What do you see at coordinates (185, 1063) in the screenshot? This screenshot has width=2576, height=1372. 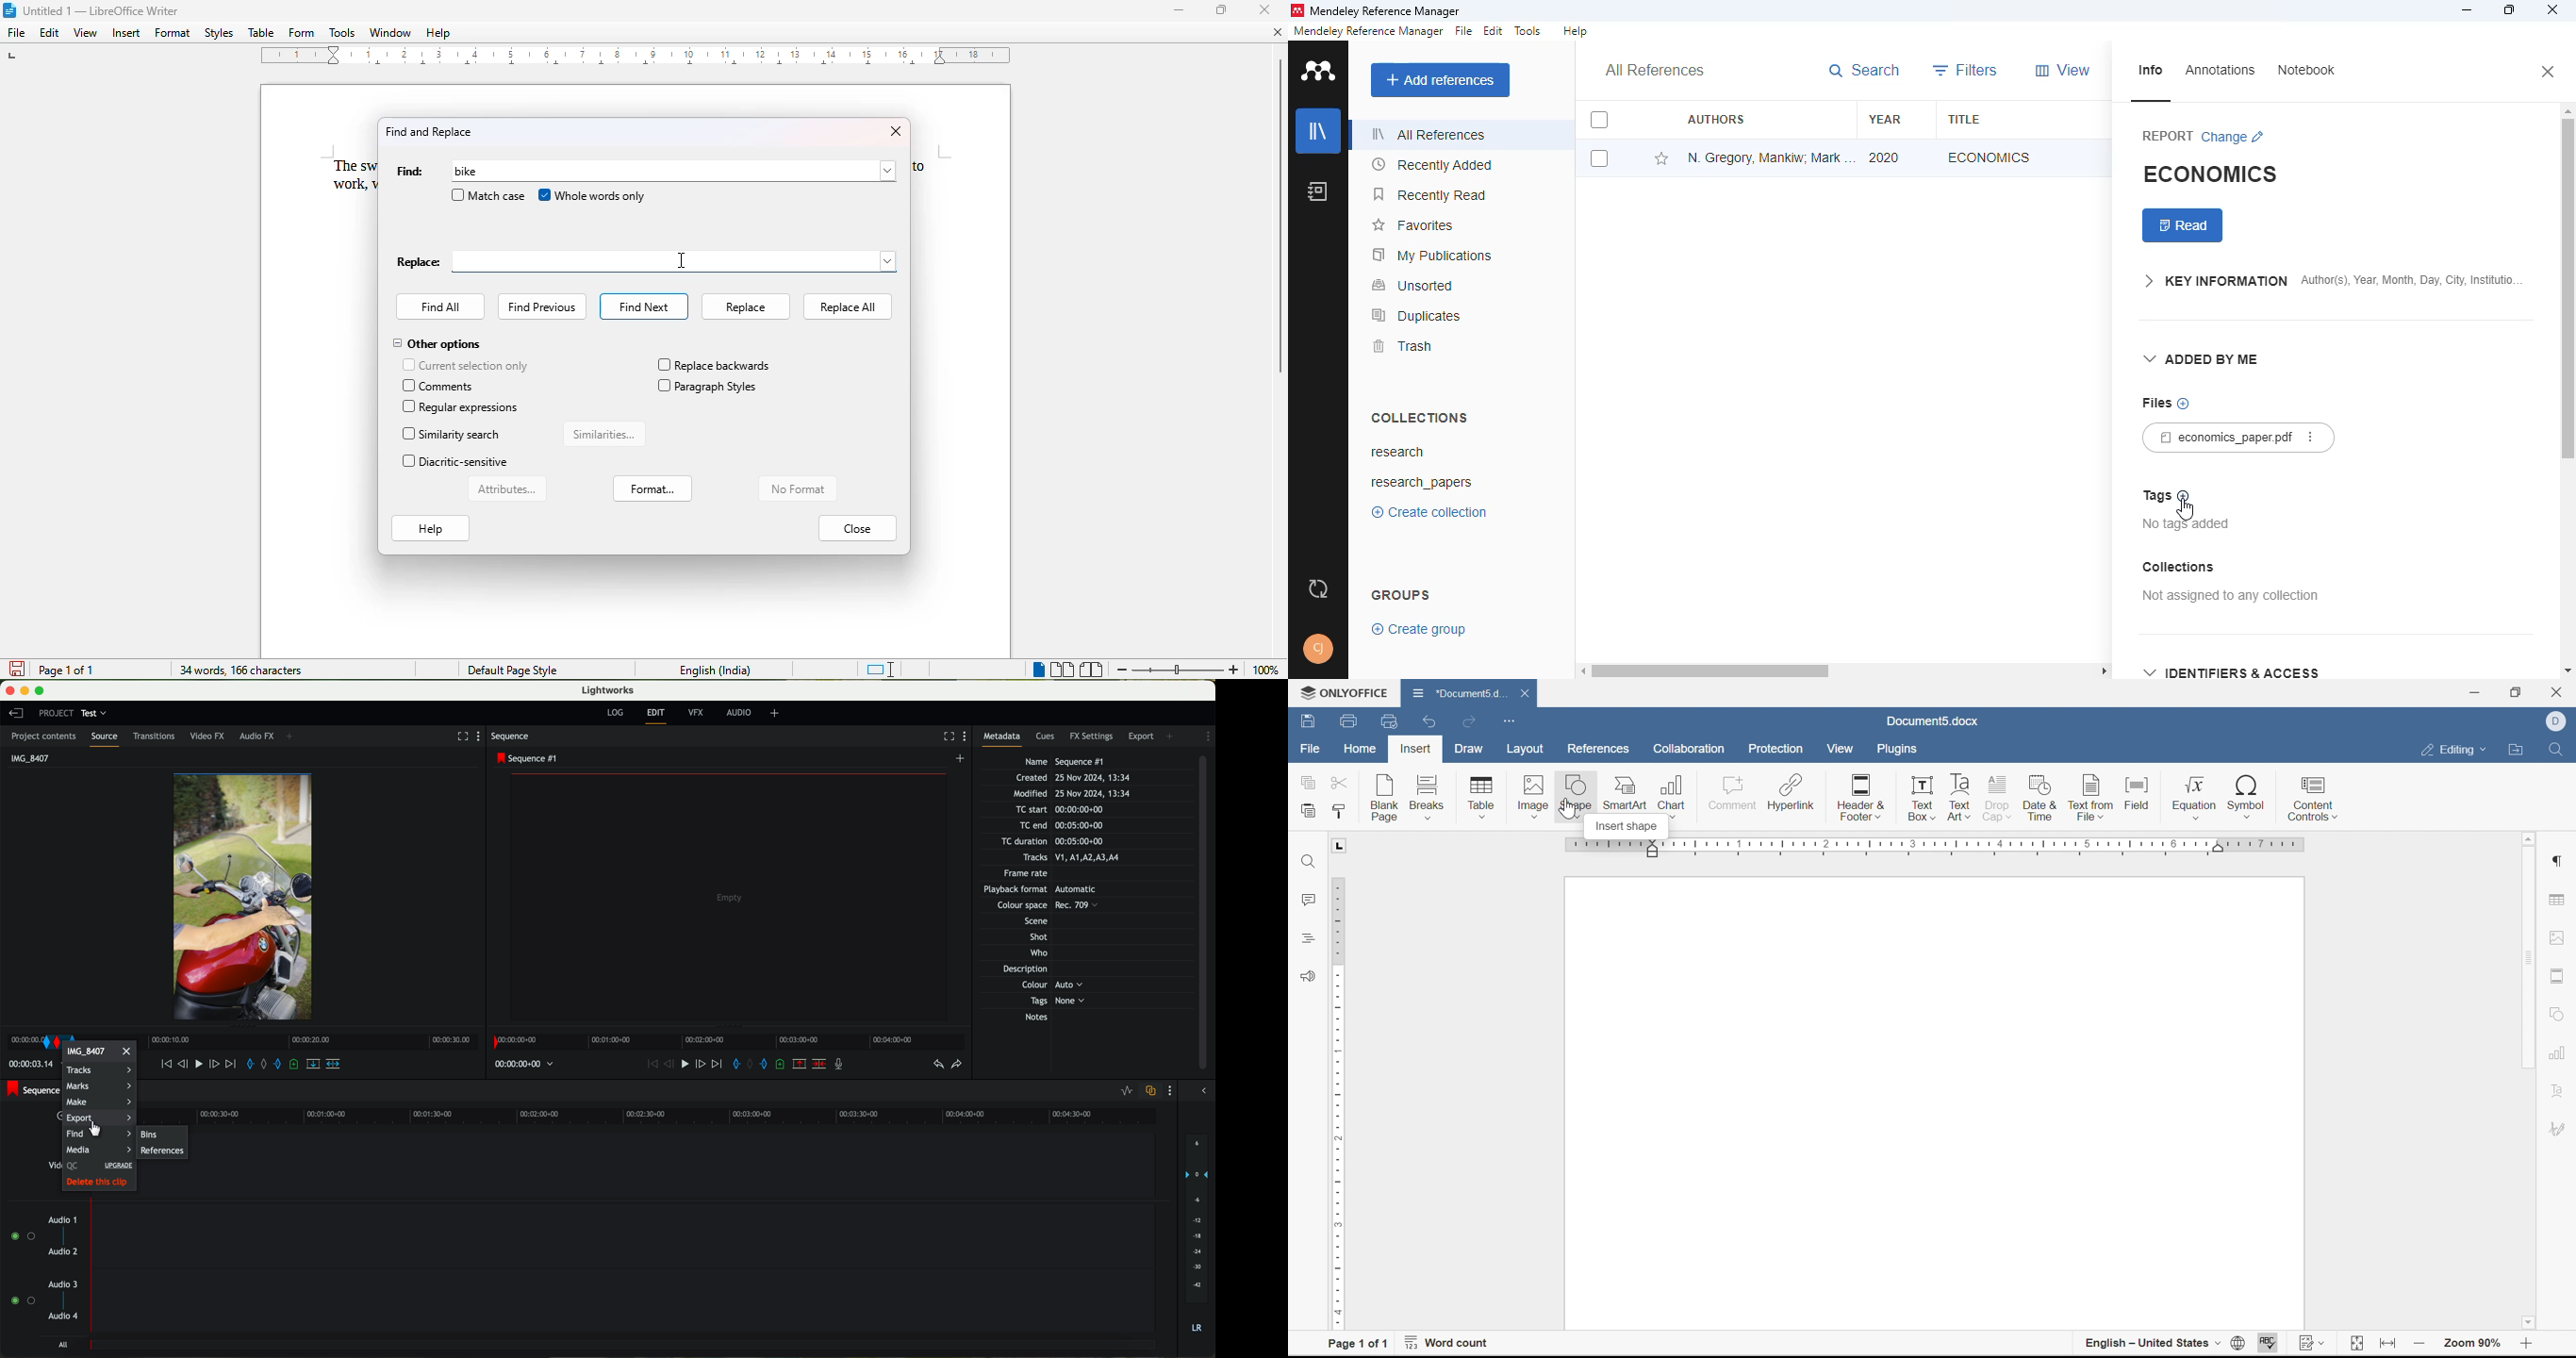 I see `nudge one frame back` at bounding box center [185, 1063].